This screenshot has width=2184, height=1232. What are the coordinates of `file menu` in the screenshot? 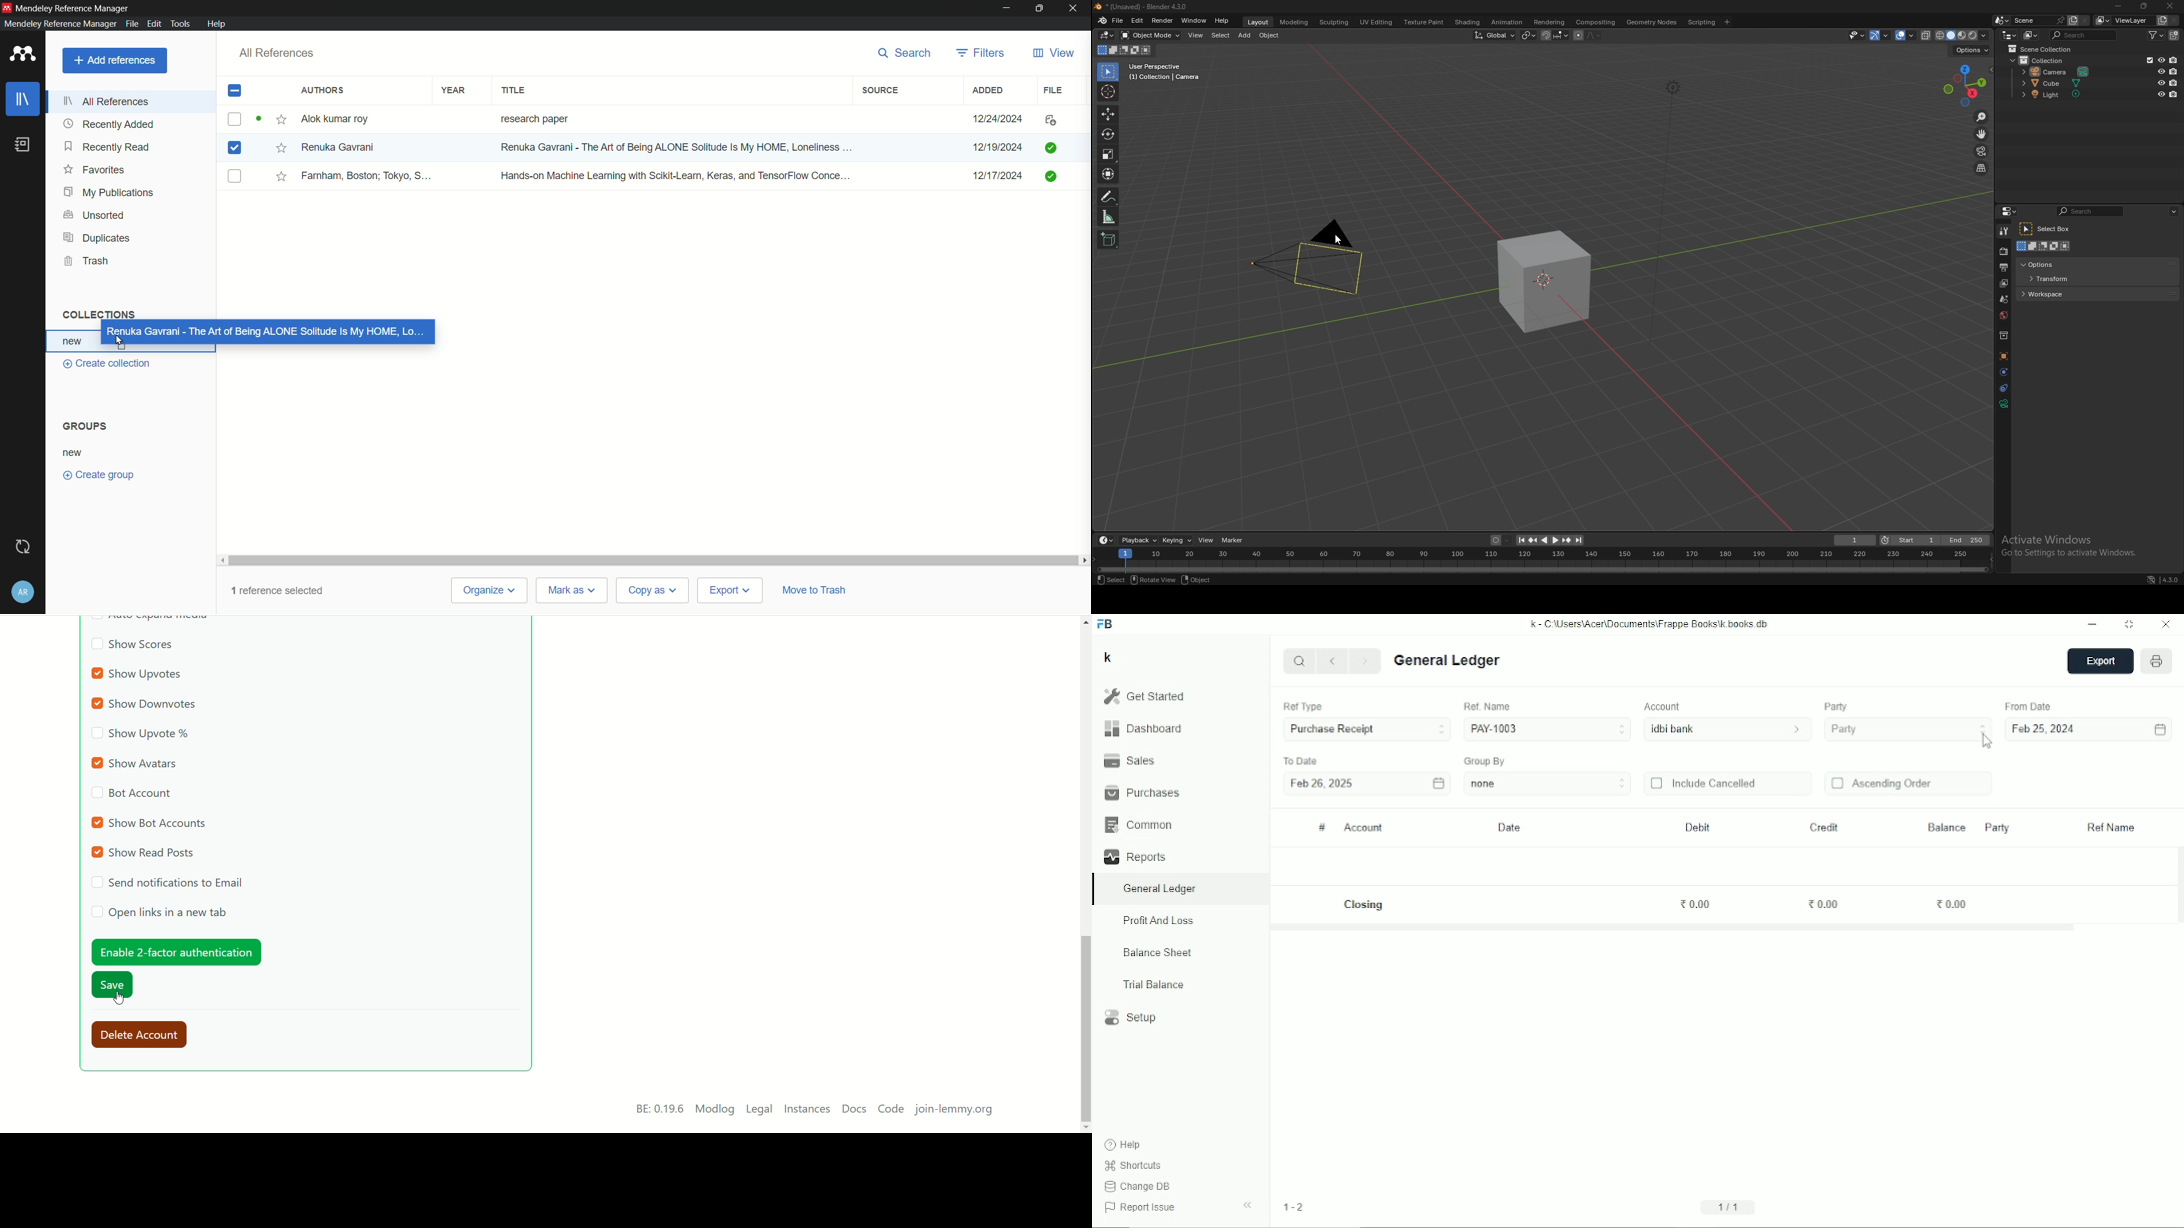 It's located at (130, 24).